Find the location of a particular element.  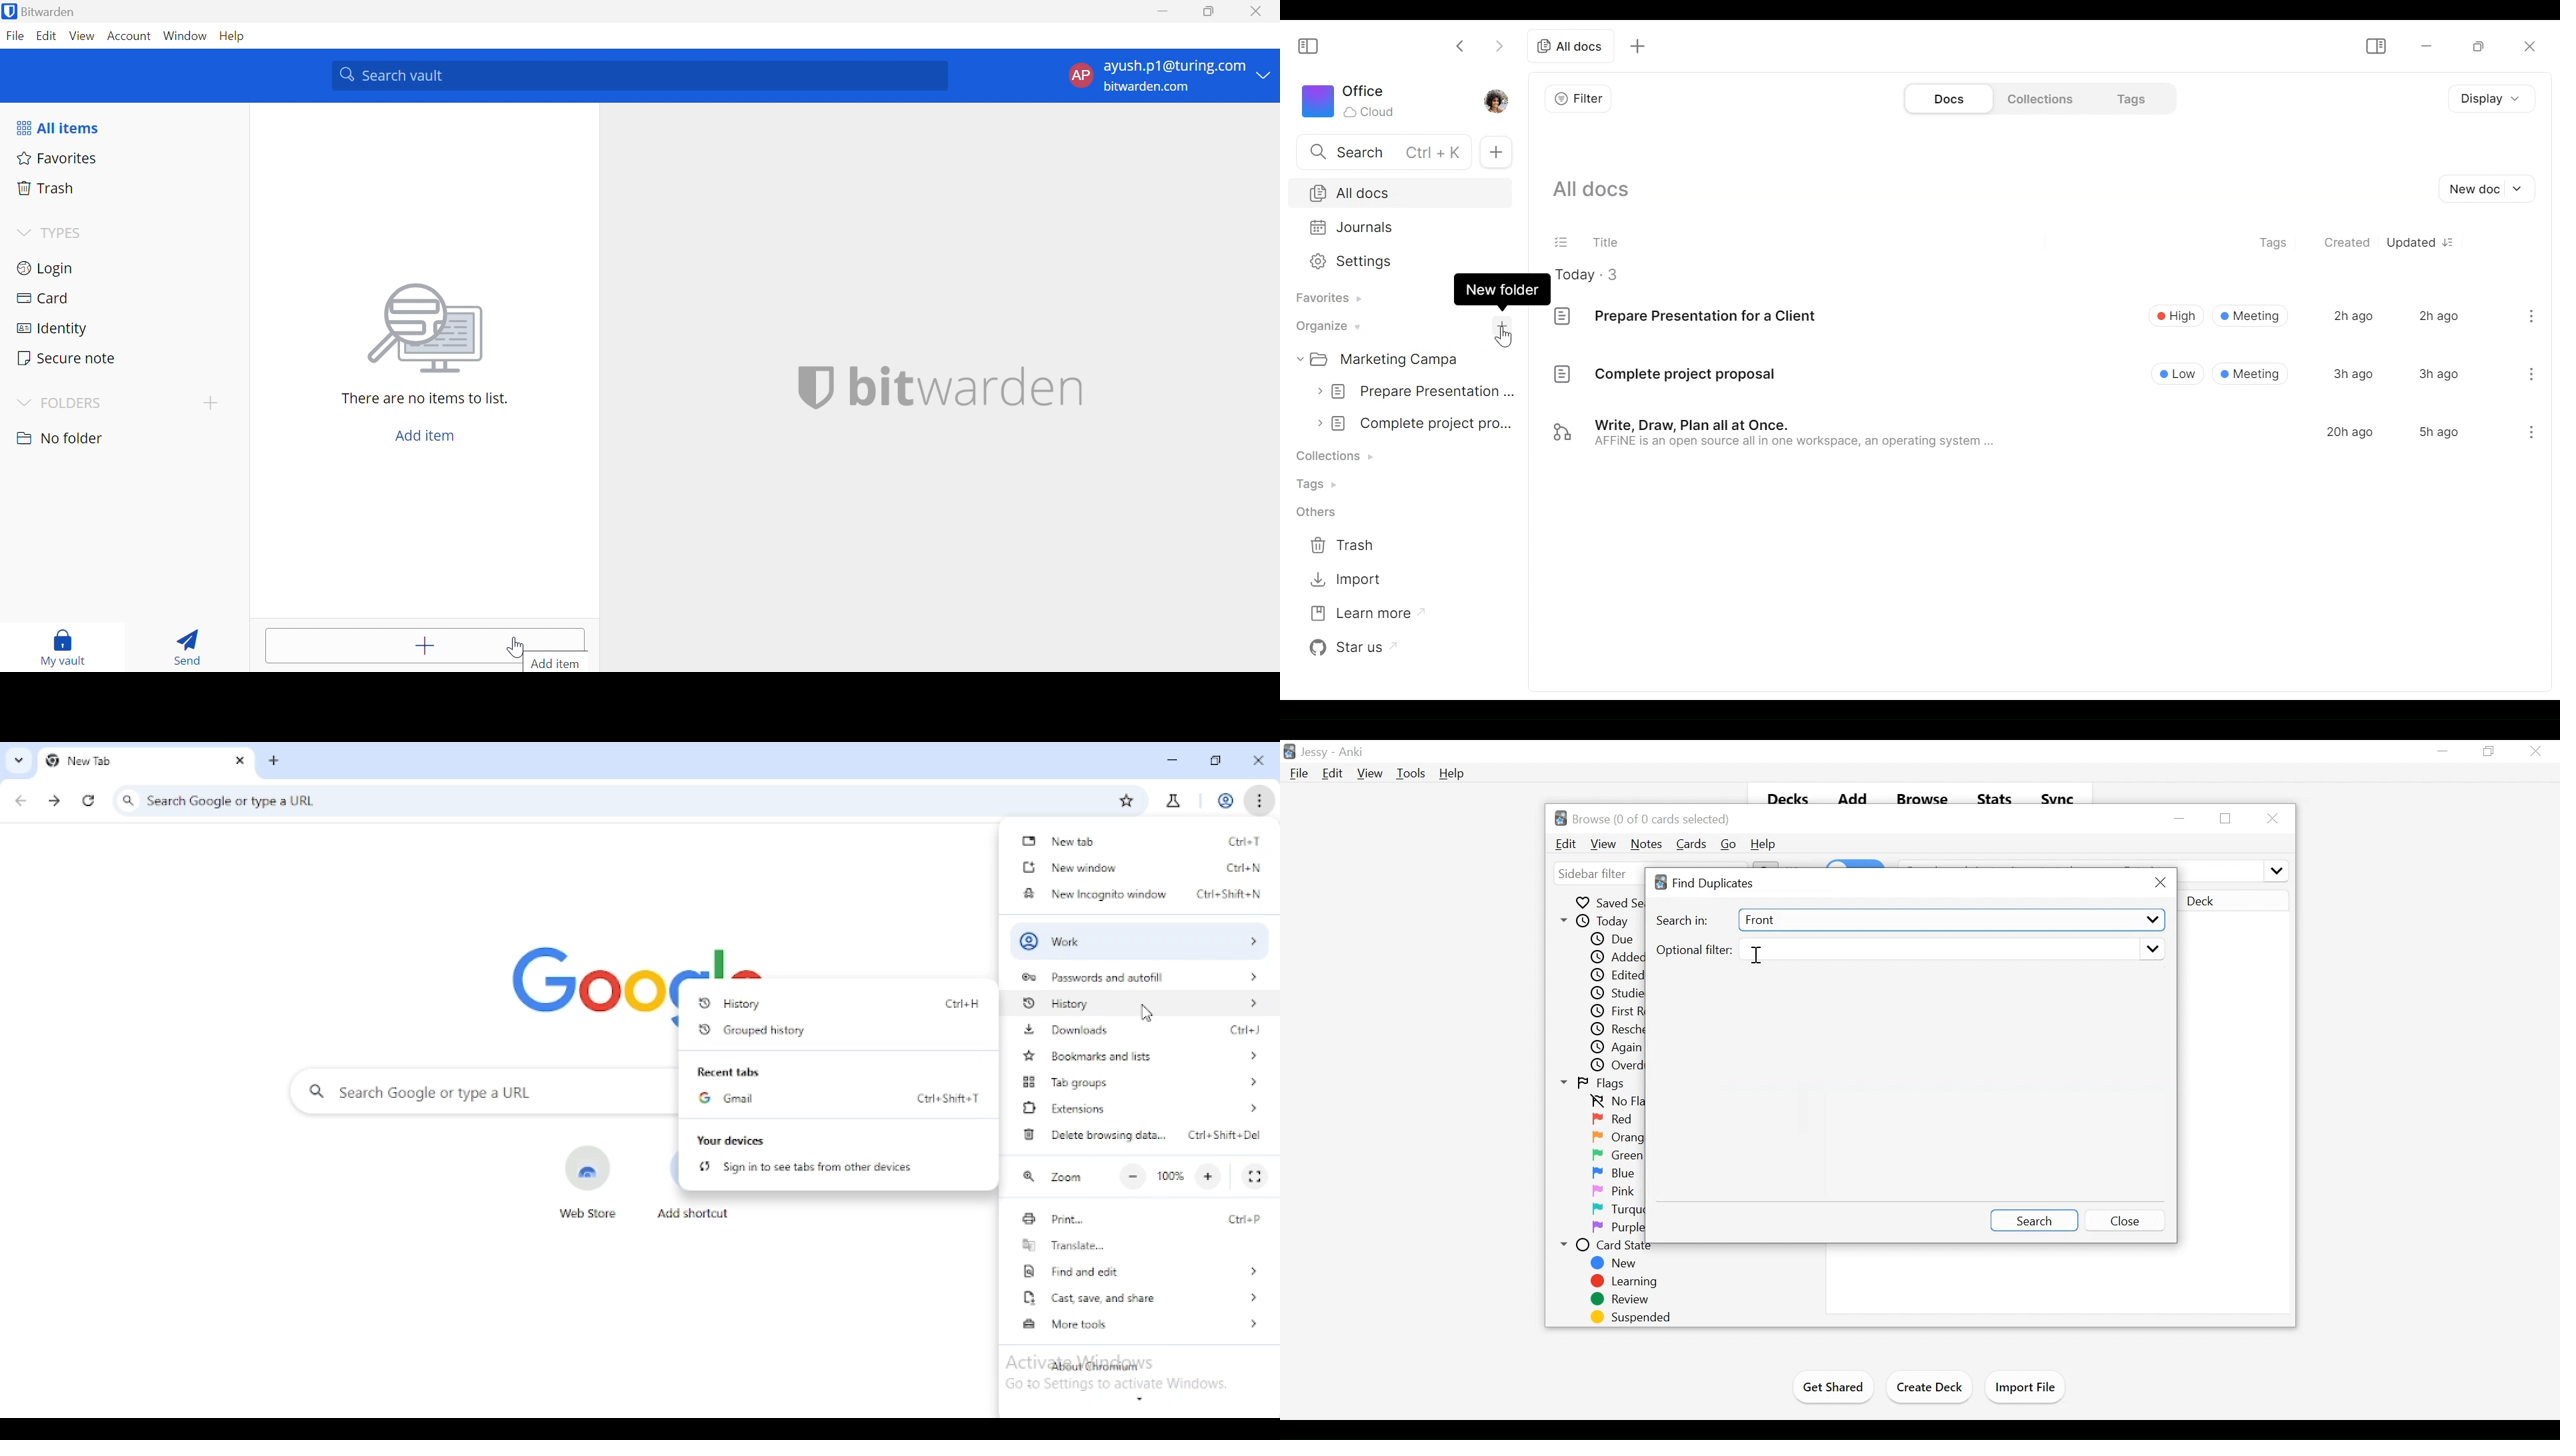

Add is located at coordinates (1853, 796).